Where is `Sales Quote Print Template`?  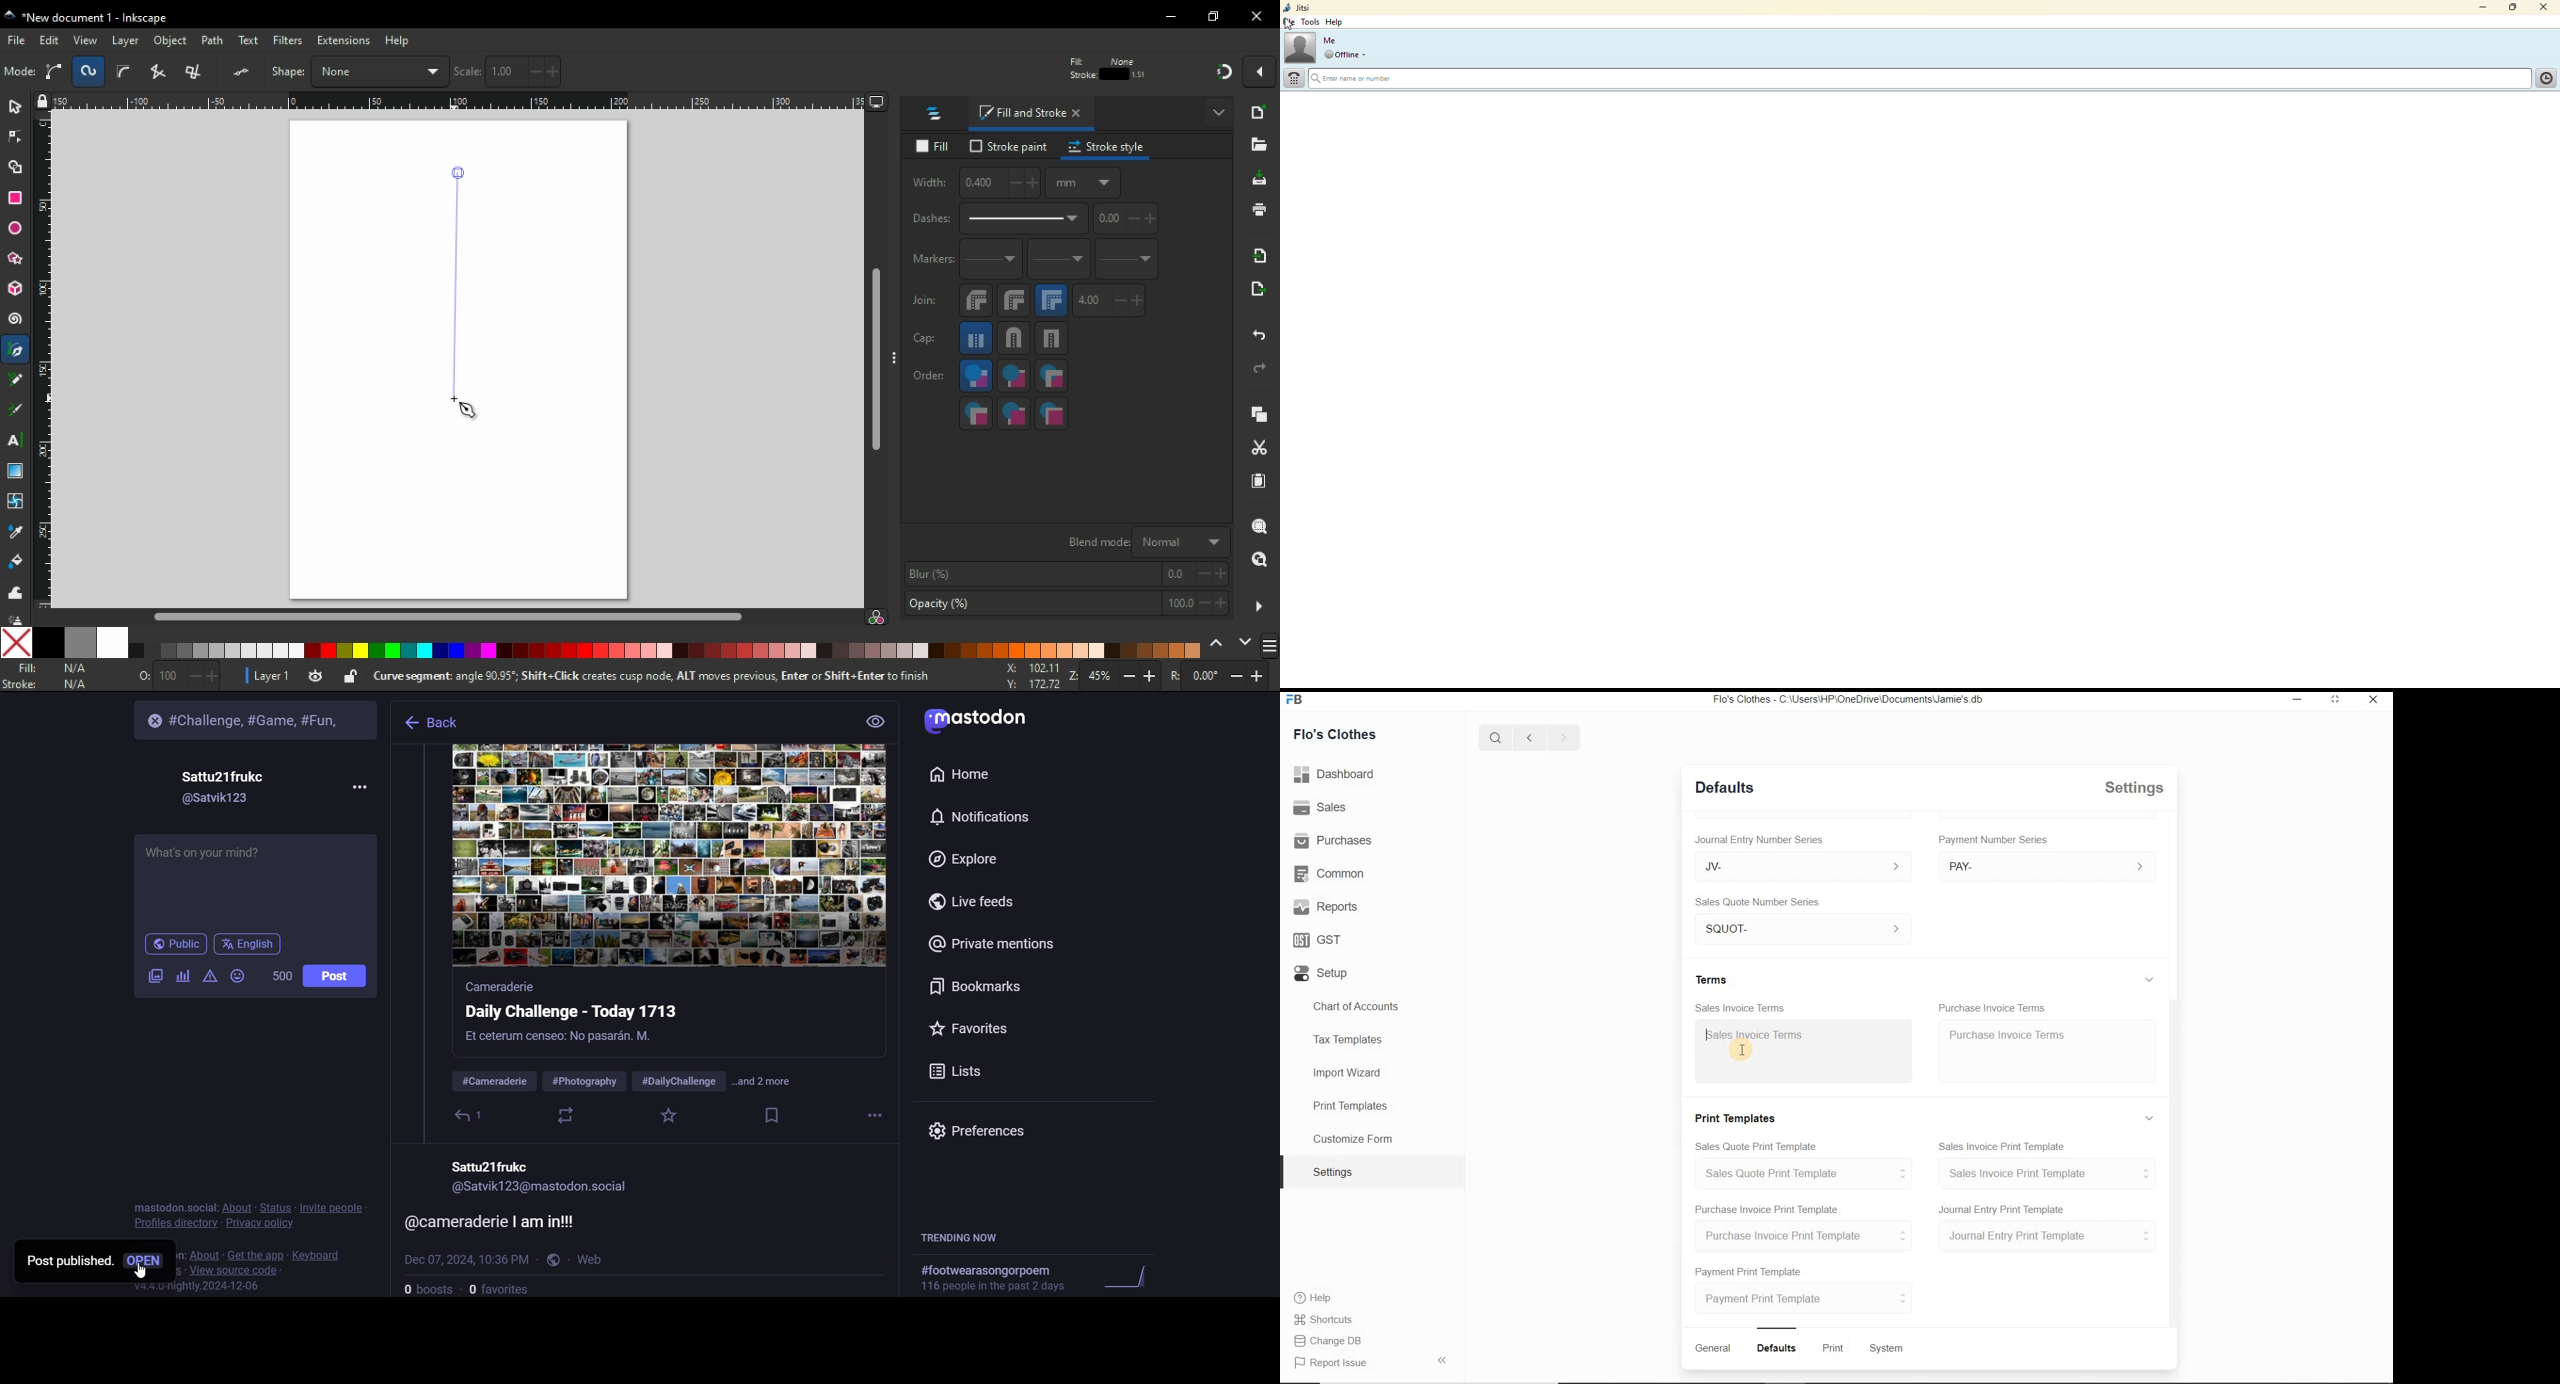 Sales Quote Print Template is located at coordinates (1759, 1145).